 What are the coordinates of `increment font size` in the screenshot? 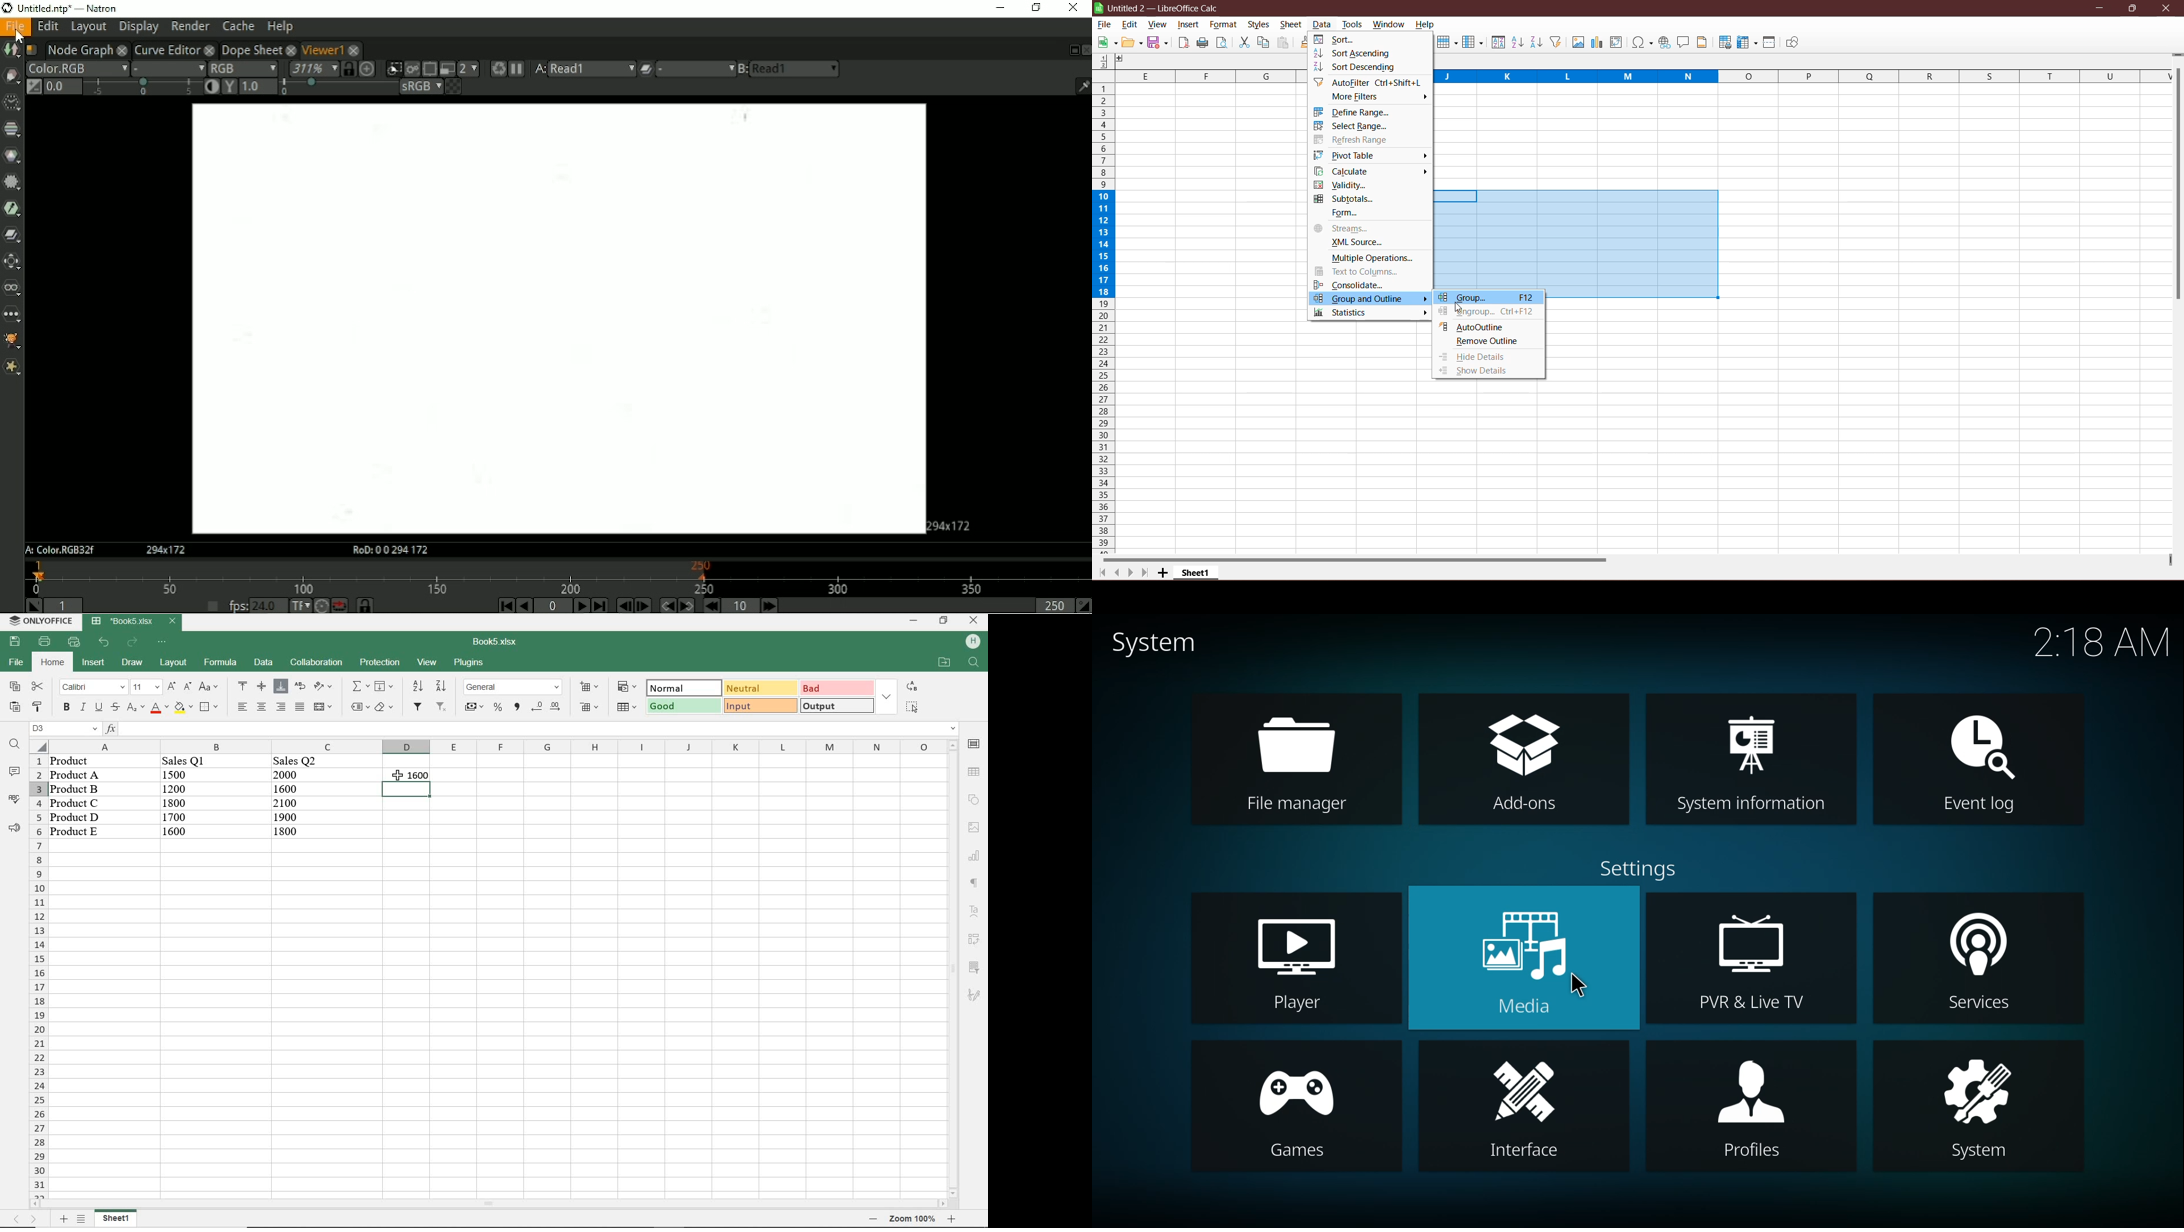 It's located at (171, 686).